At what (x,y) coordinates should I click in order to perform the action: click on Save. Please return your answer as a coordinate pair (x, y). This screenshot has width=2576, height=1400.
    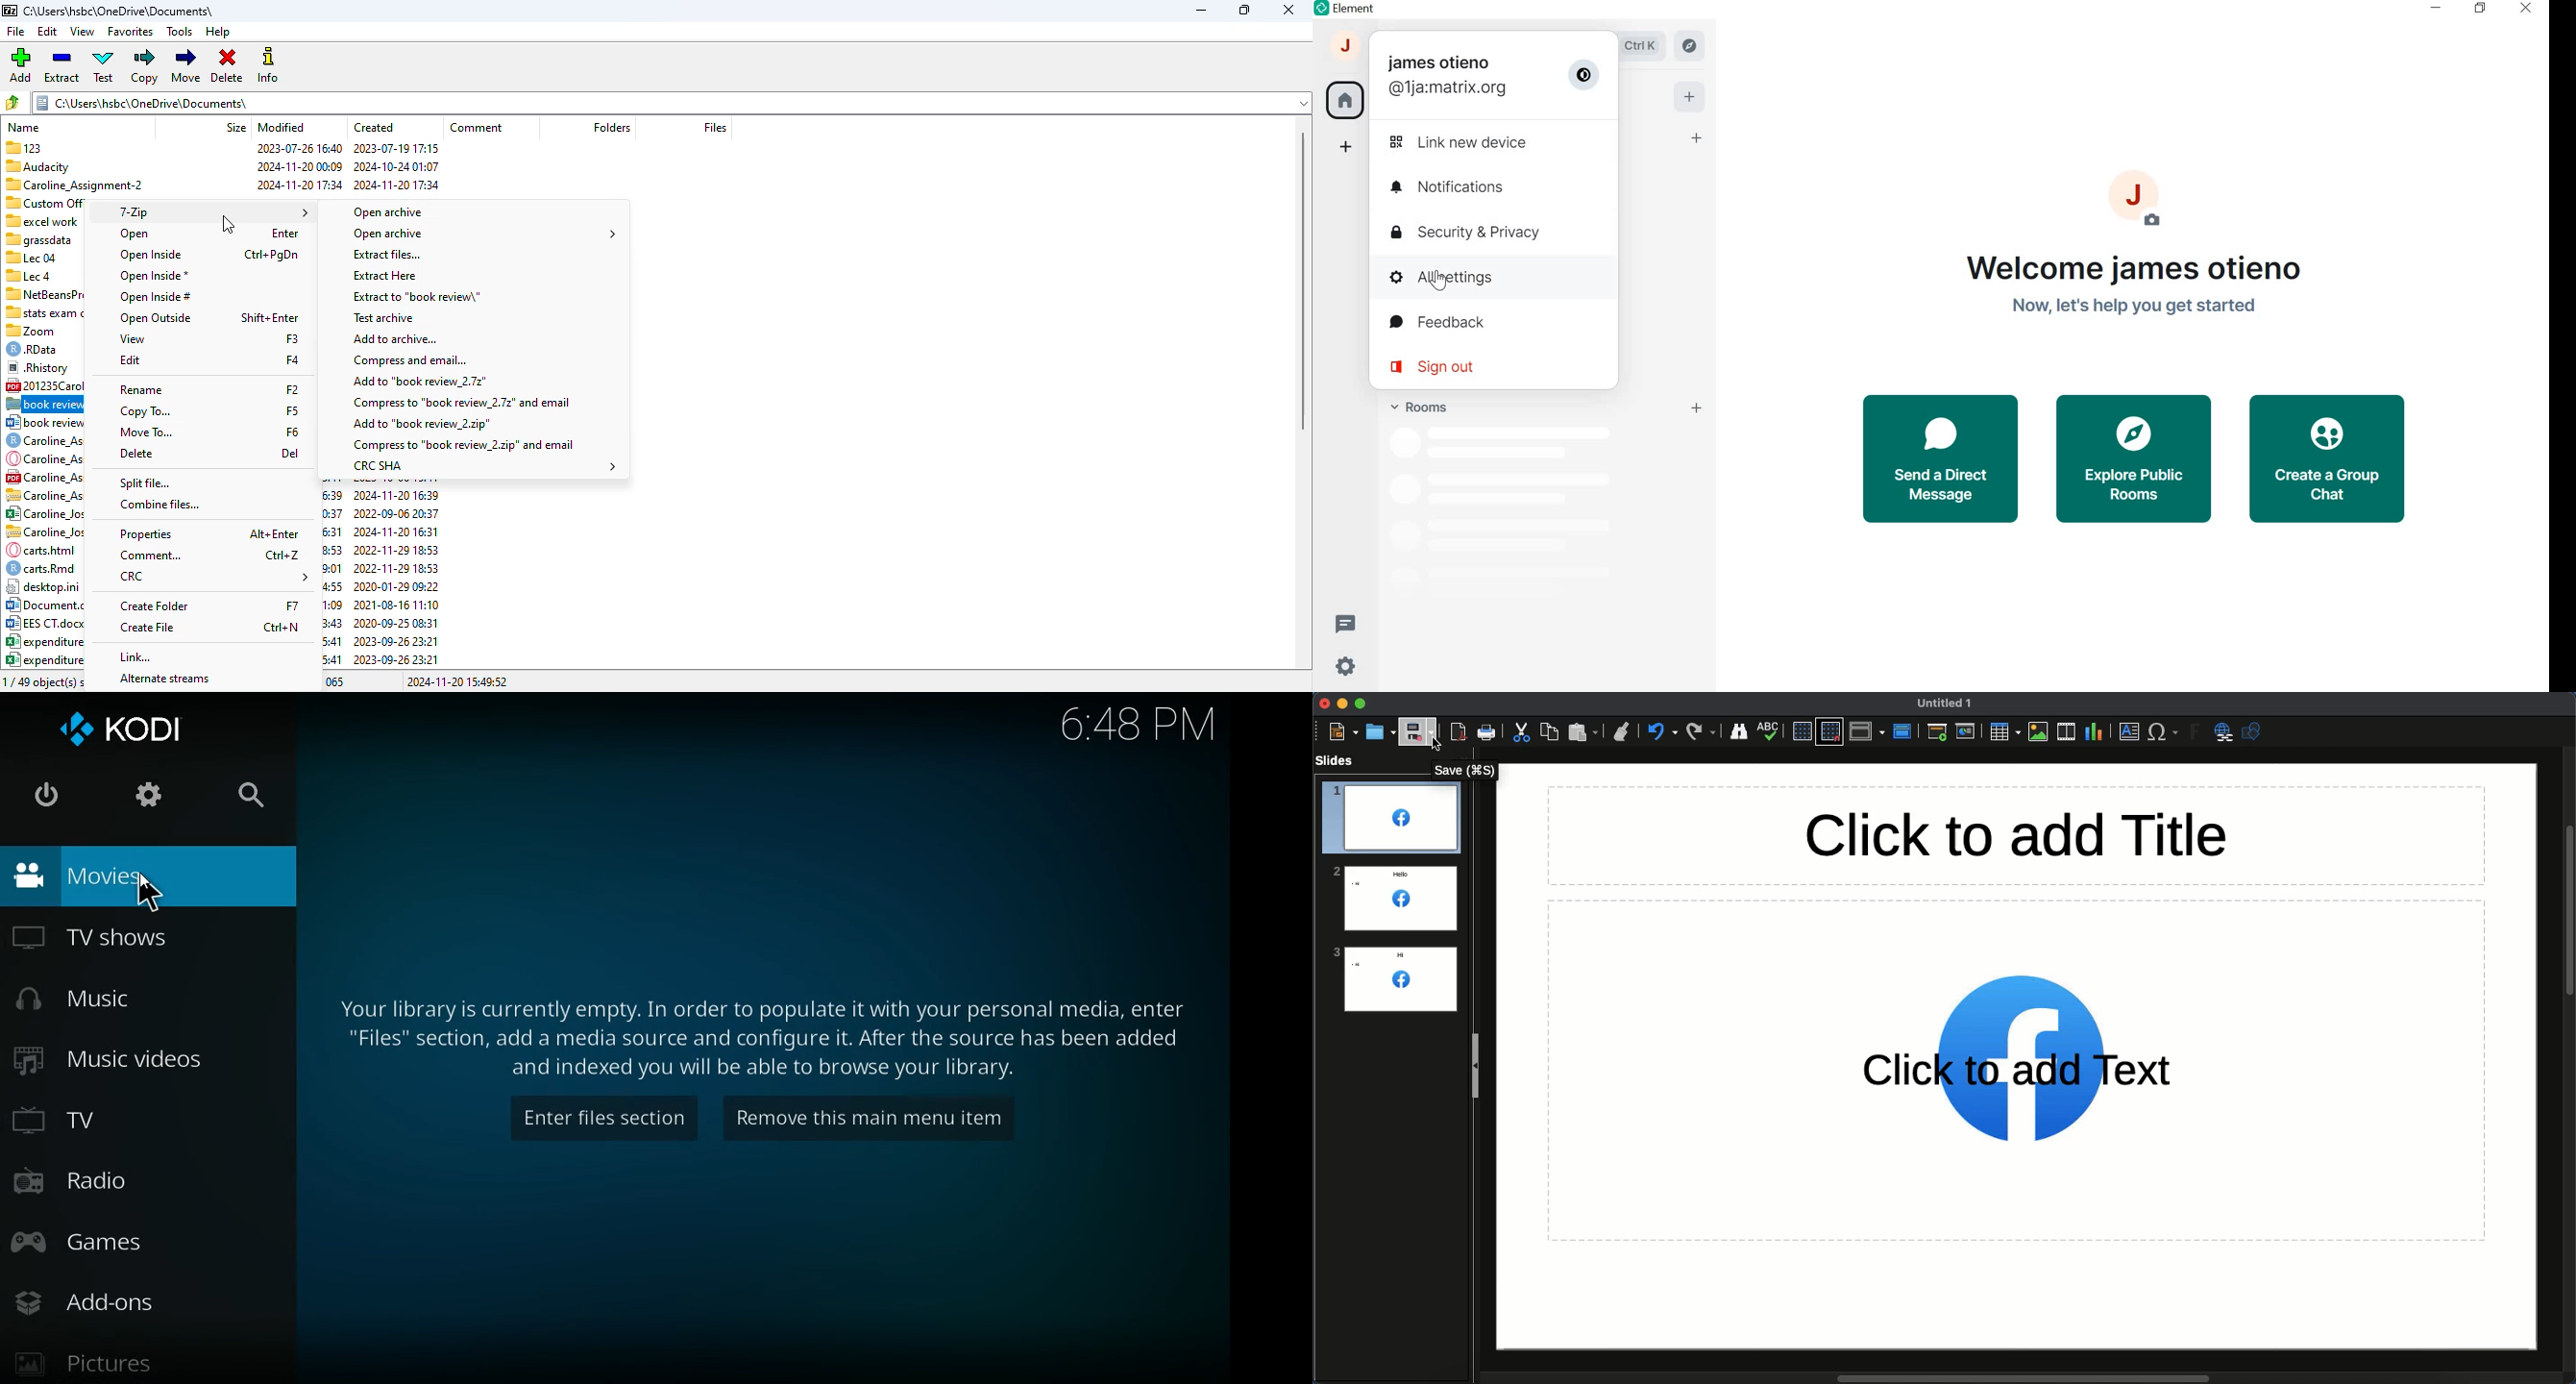
    Looking at the image, I should click on (1464, 770).